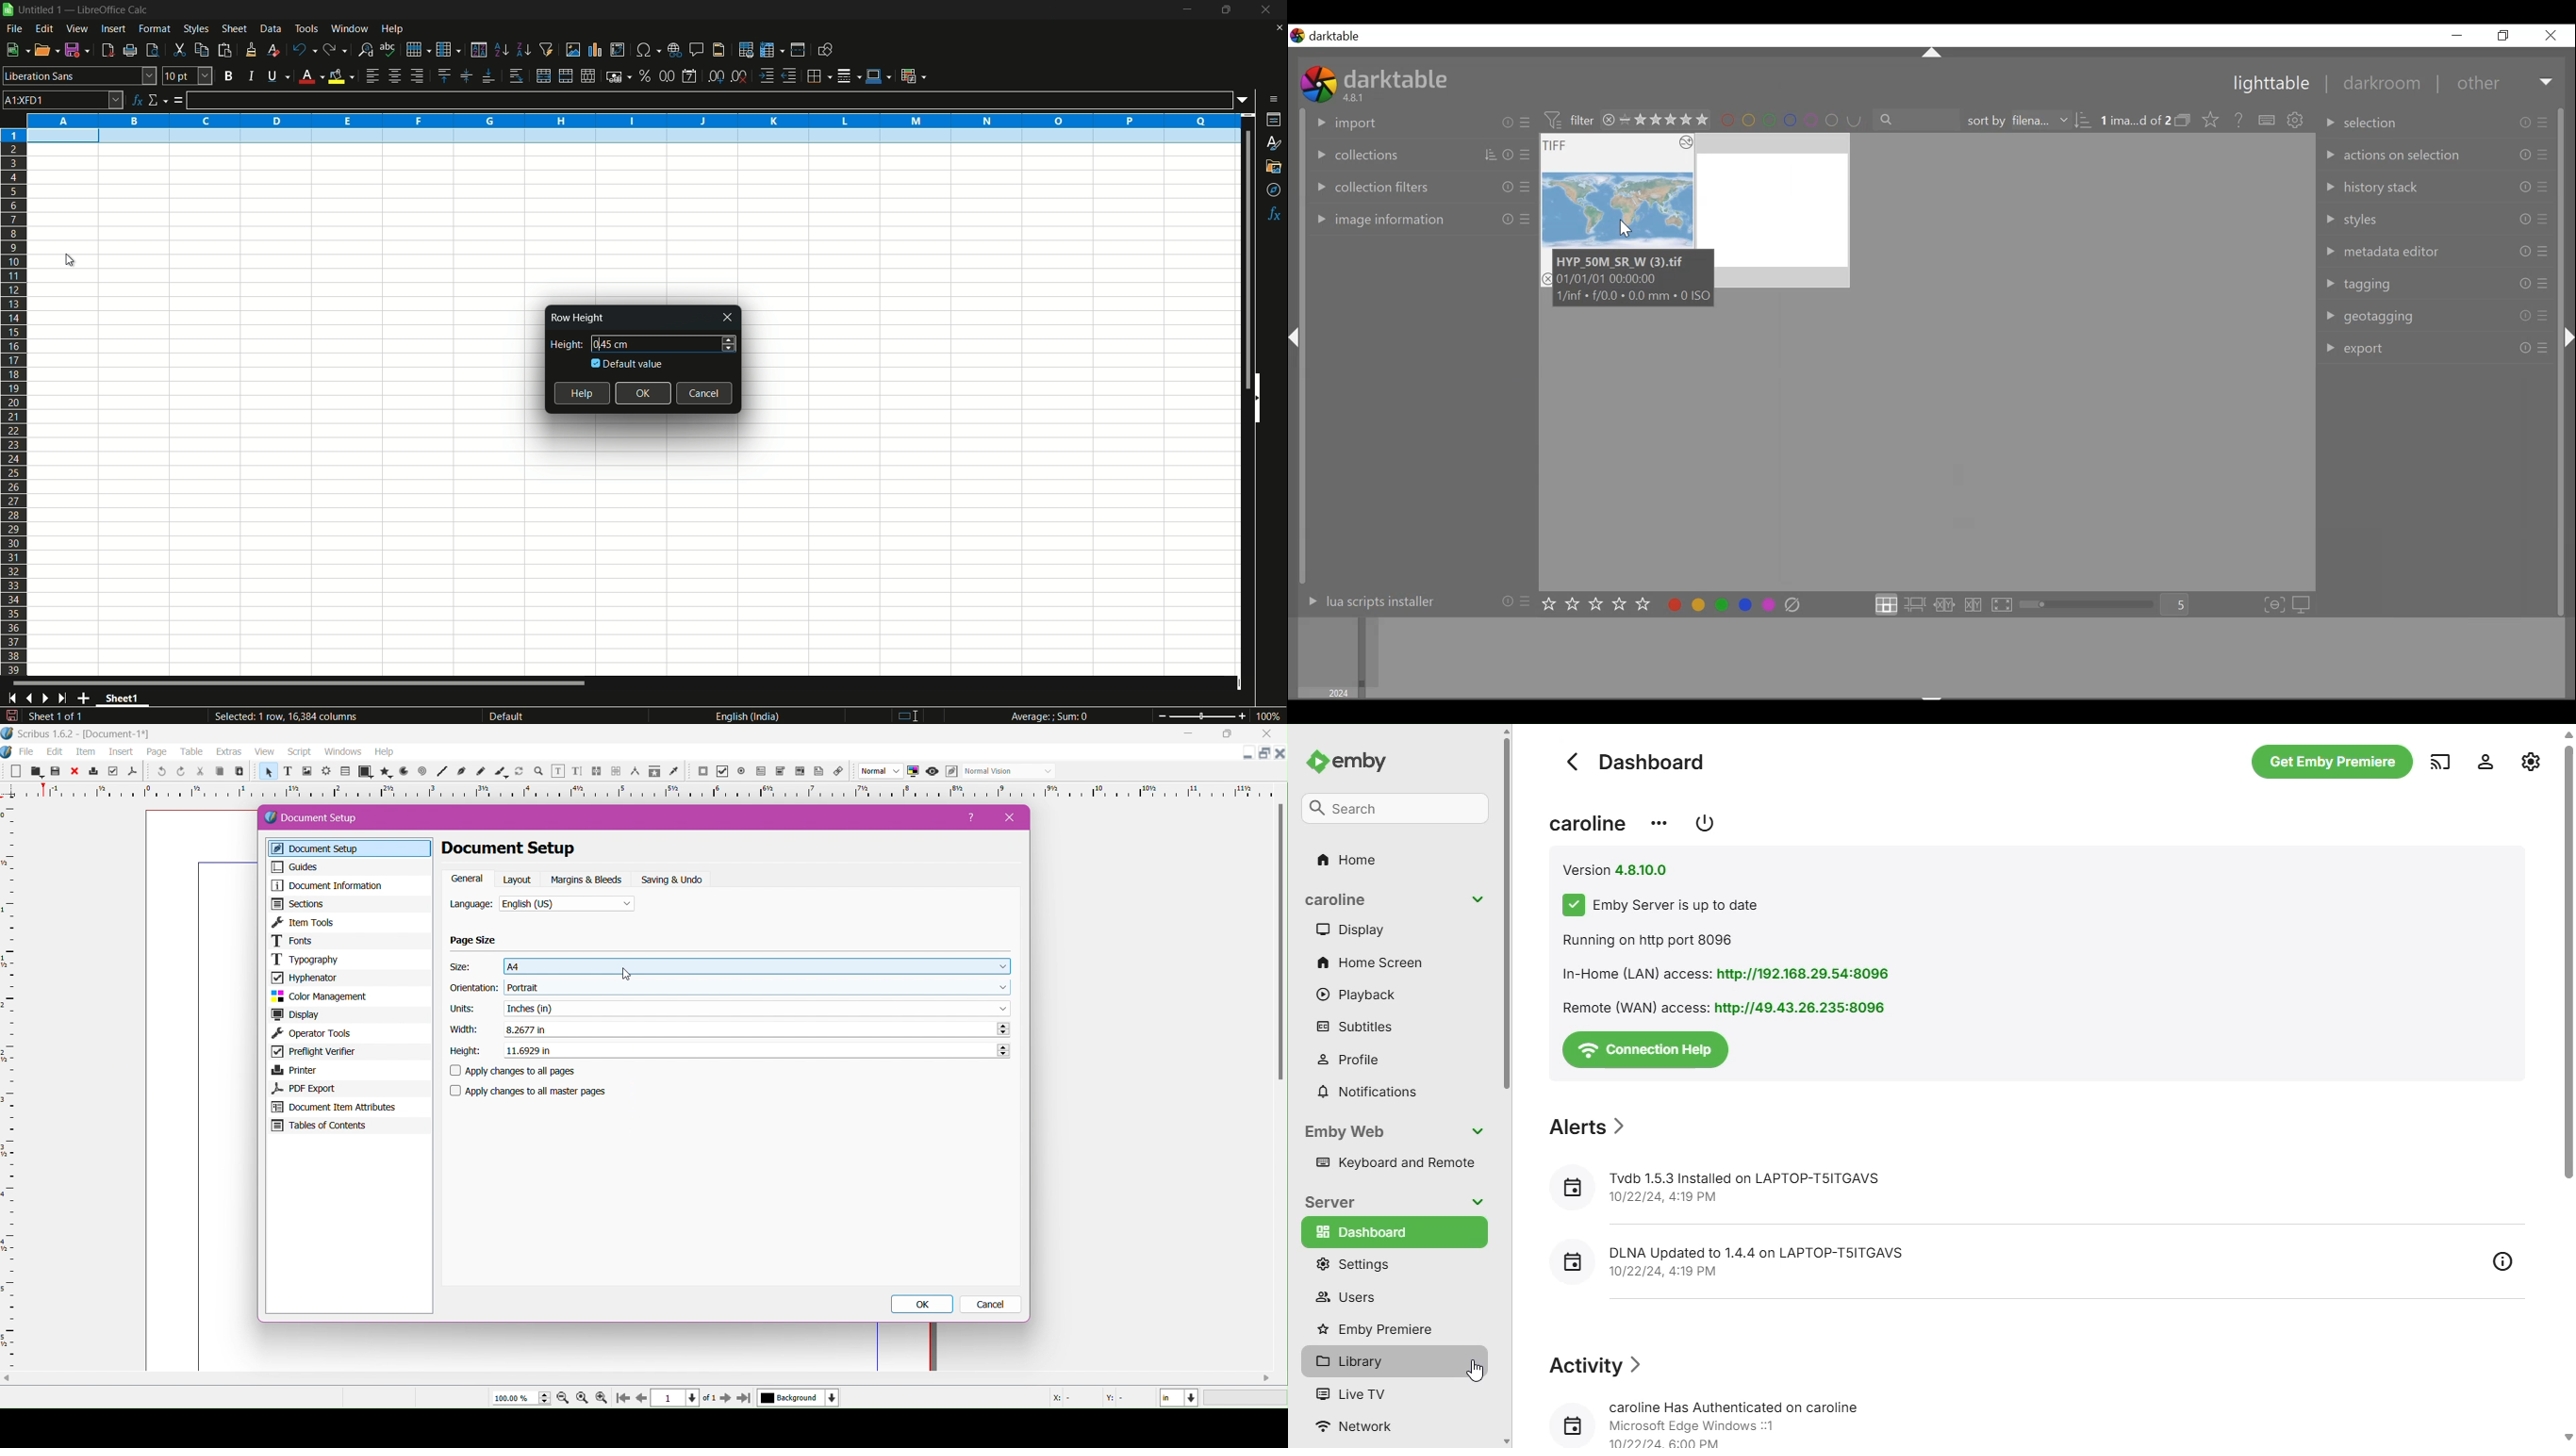 The height and width of the screenshot is (1456, 2576). What do you see at coordinates (11, 716) in the screenshot?
I see `save` at bounding box center [11, 716].